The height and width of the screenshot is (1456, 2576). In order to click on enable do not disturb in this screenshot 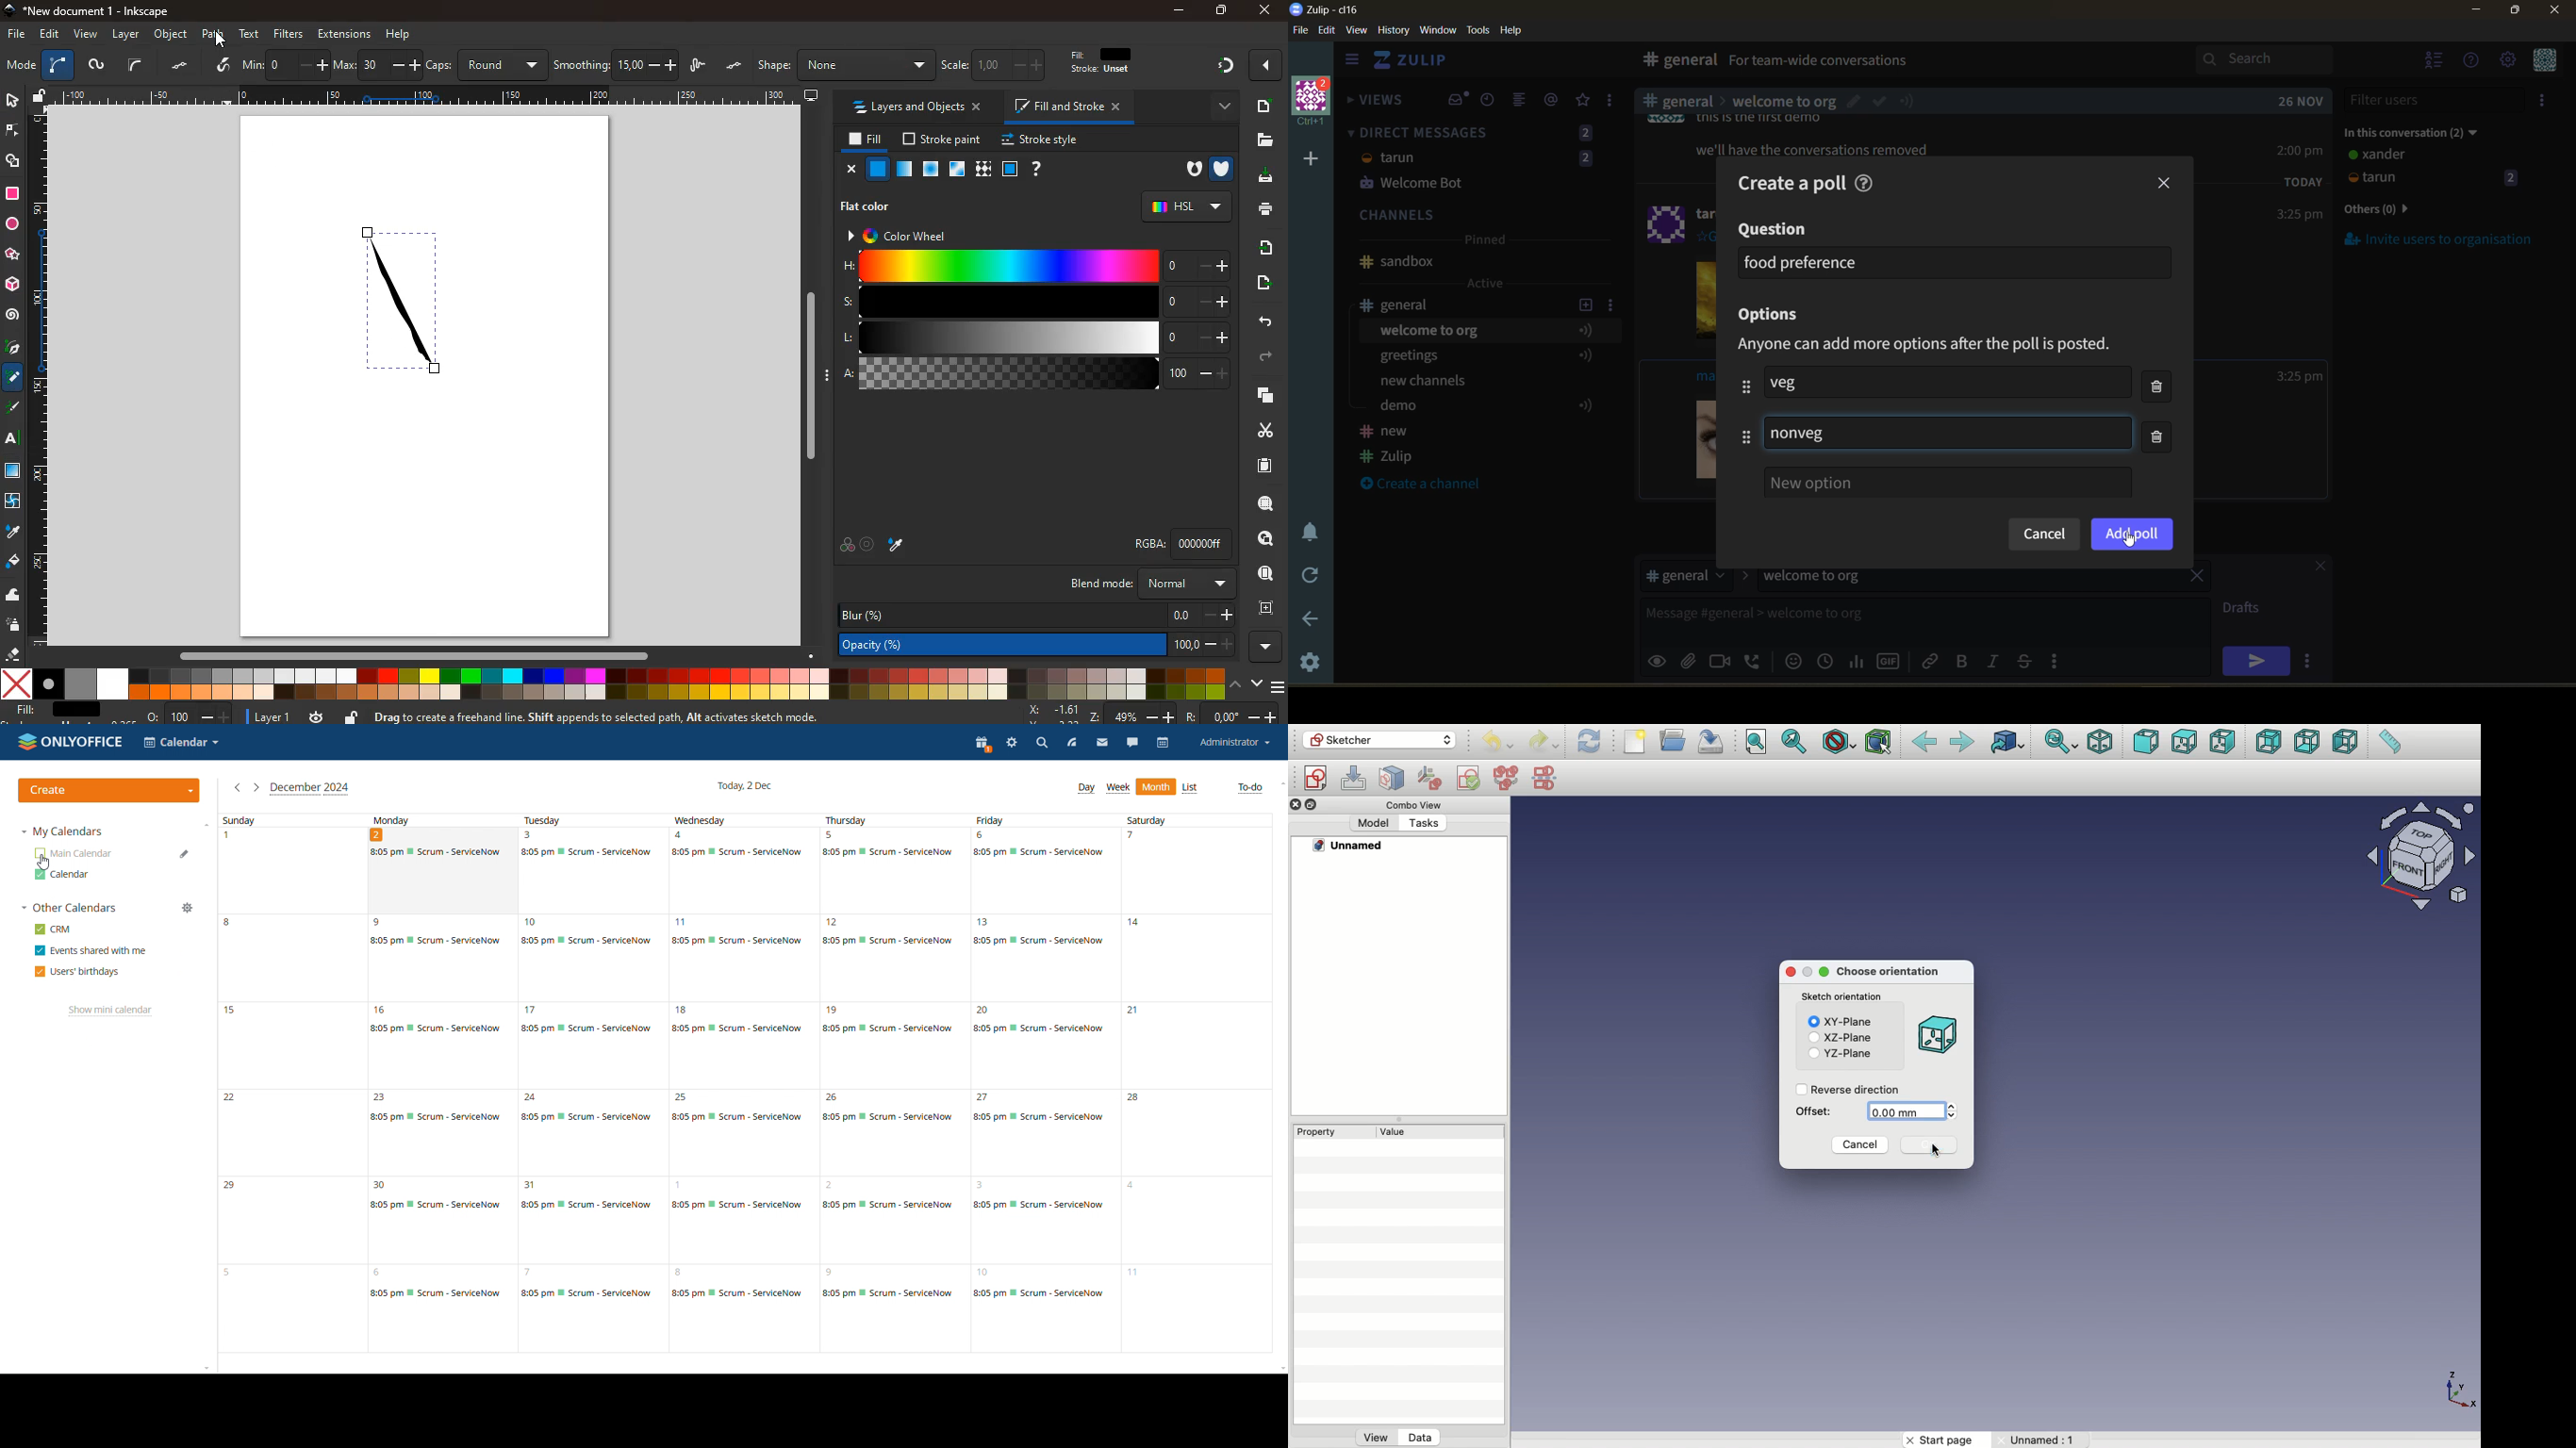, I will do `click(1307, 531)`.